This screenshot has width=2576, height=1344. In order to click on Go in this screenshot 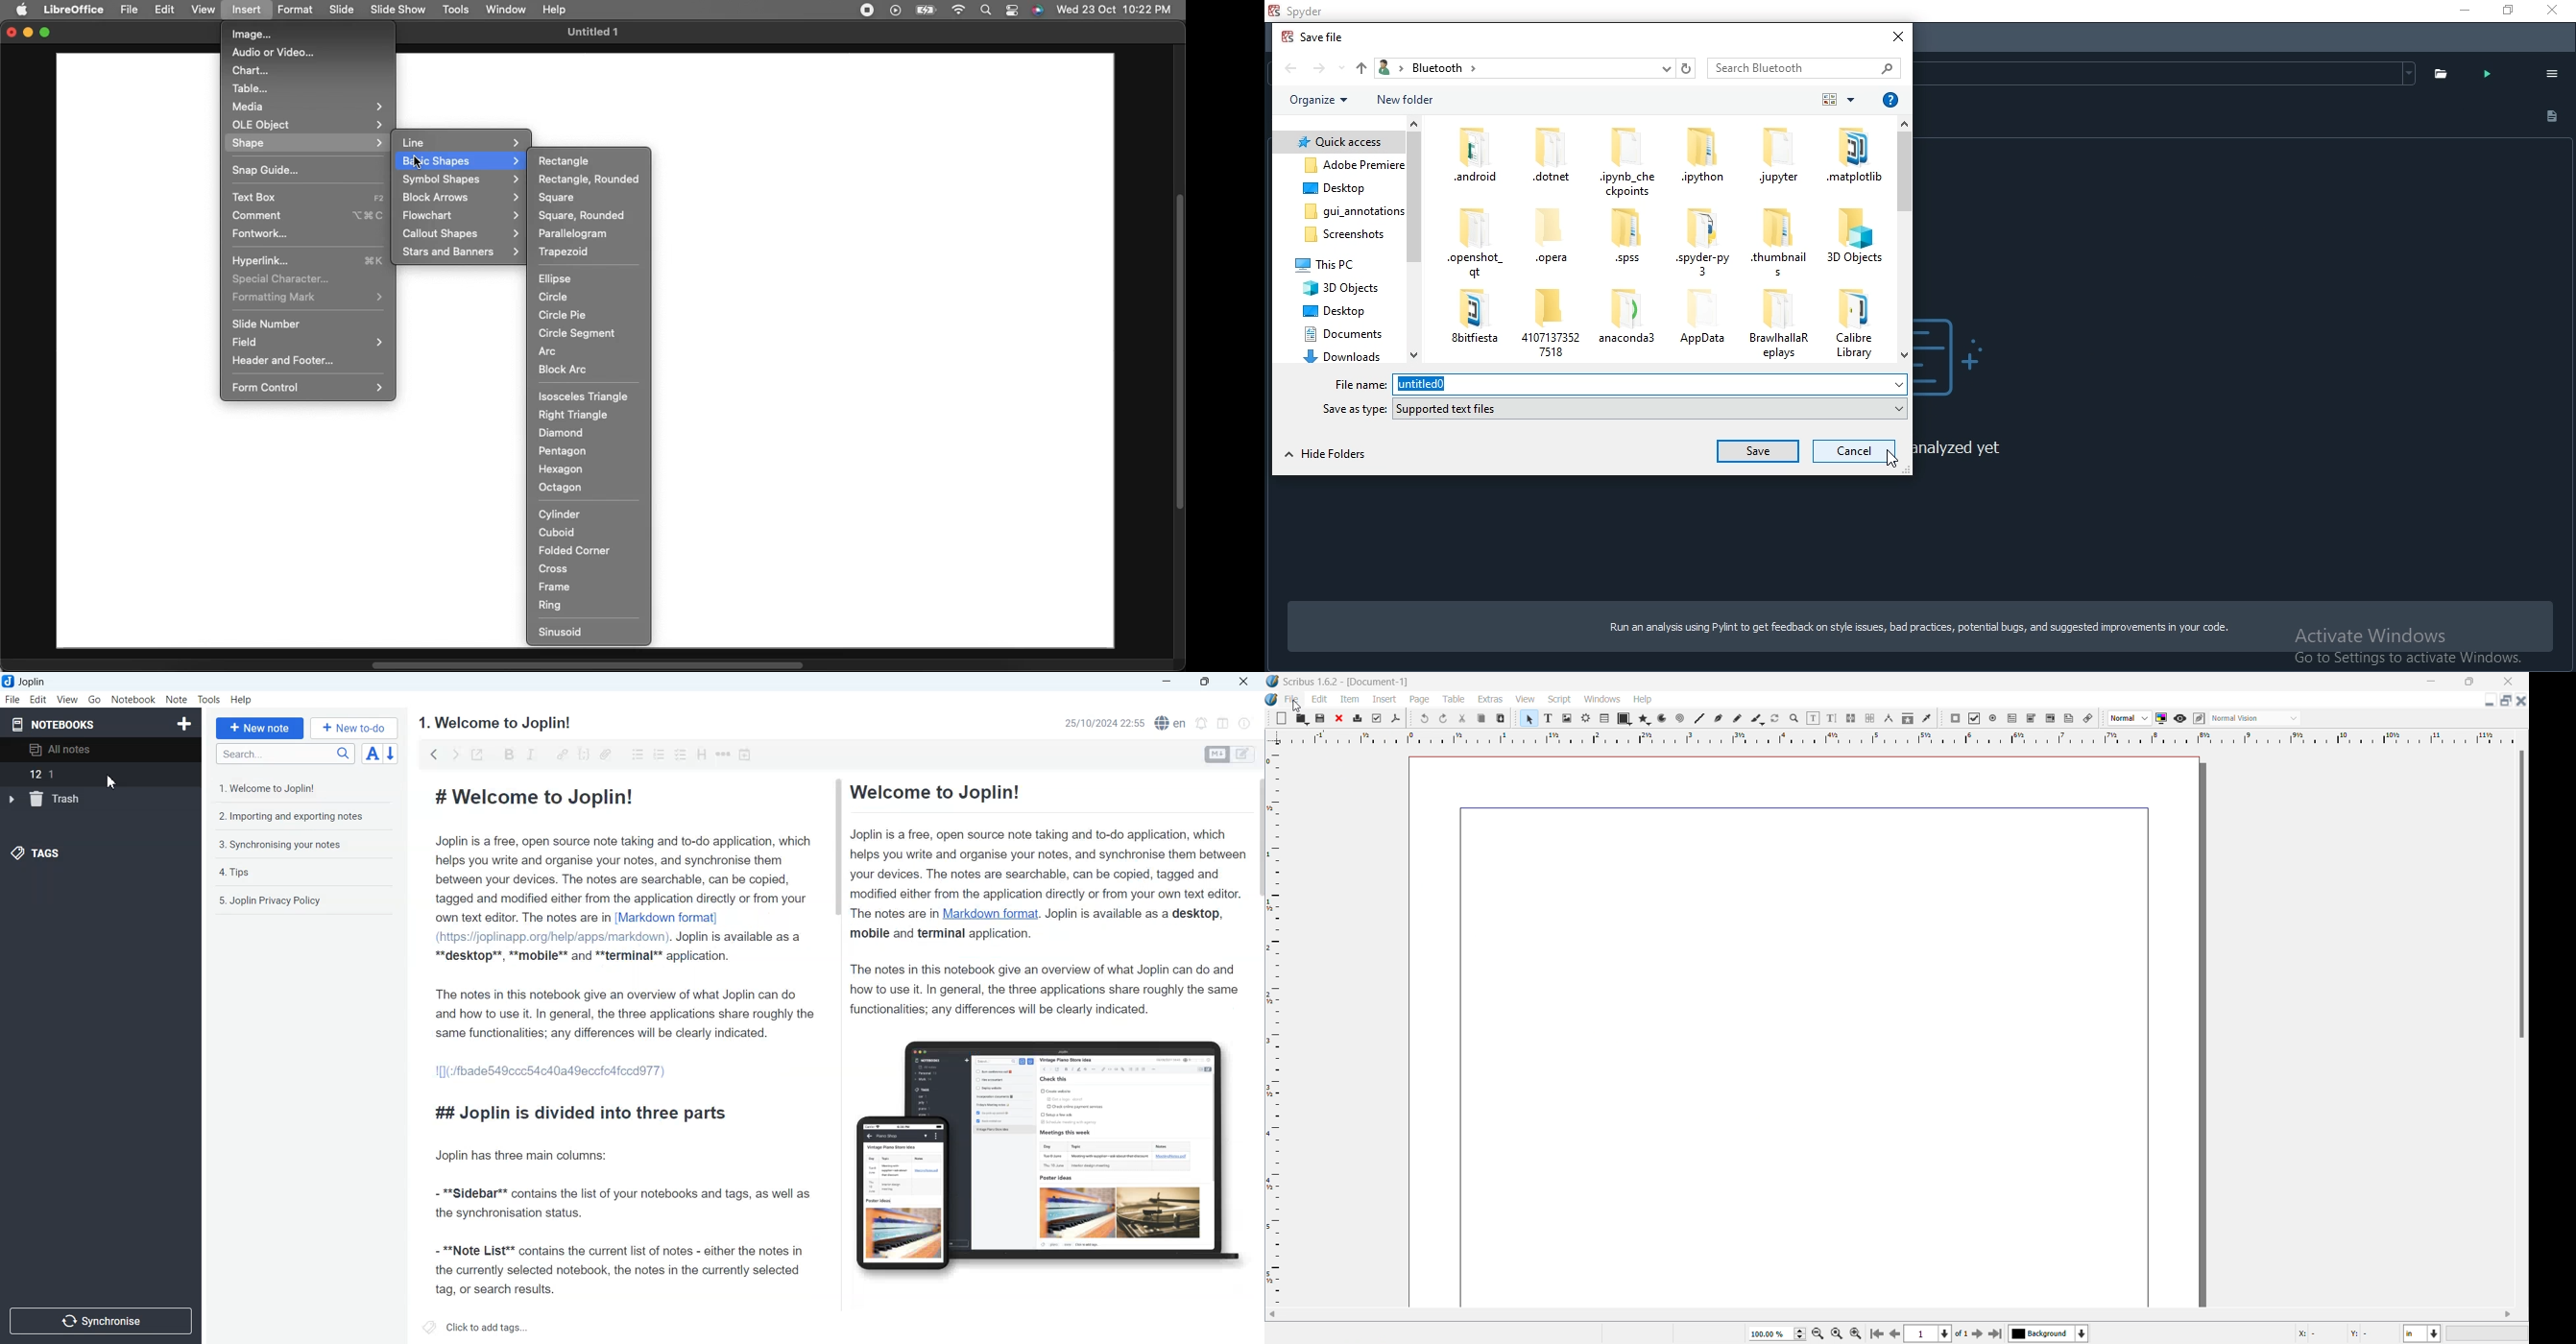, I will do `click(96, 699)`.